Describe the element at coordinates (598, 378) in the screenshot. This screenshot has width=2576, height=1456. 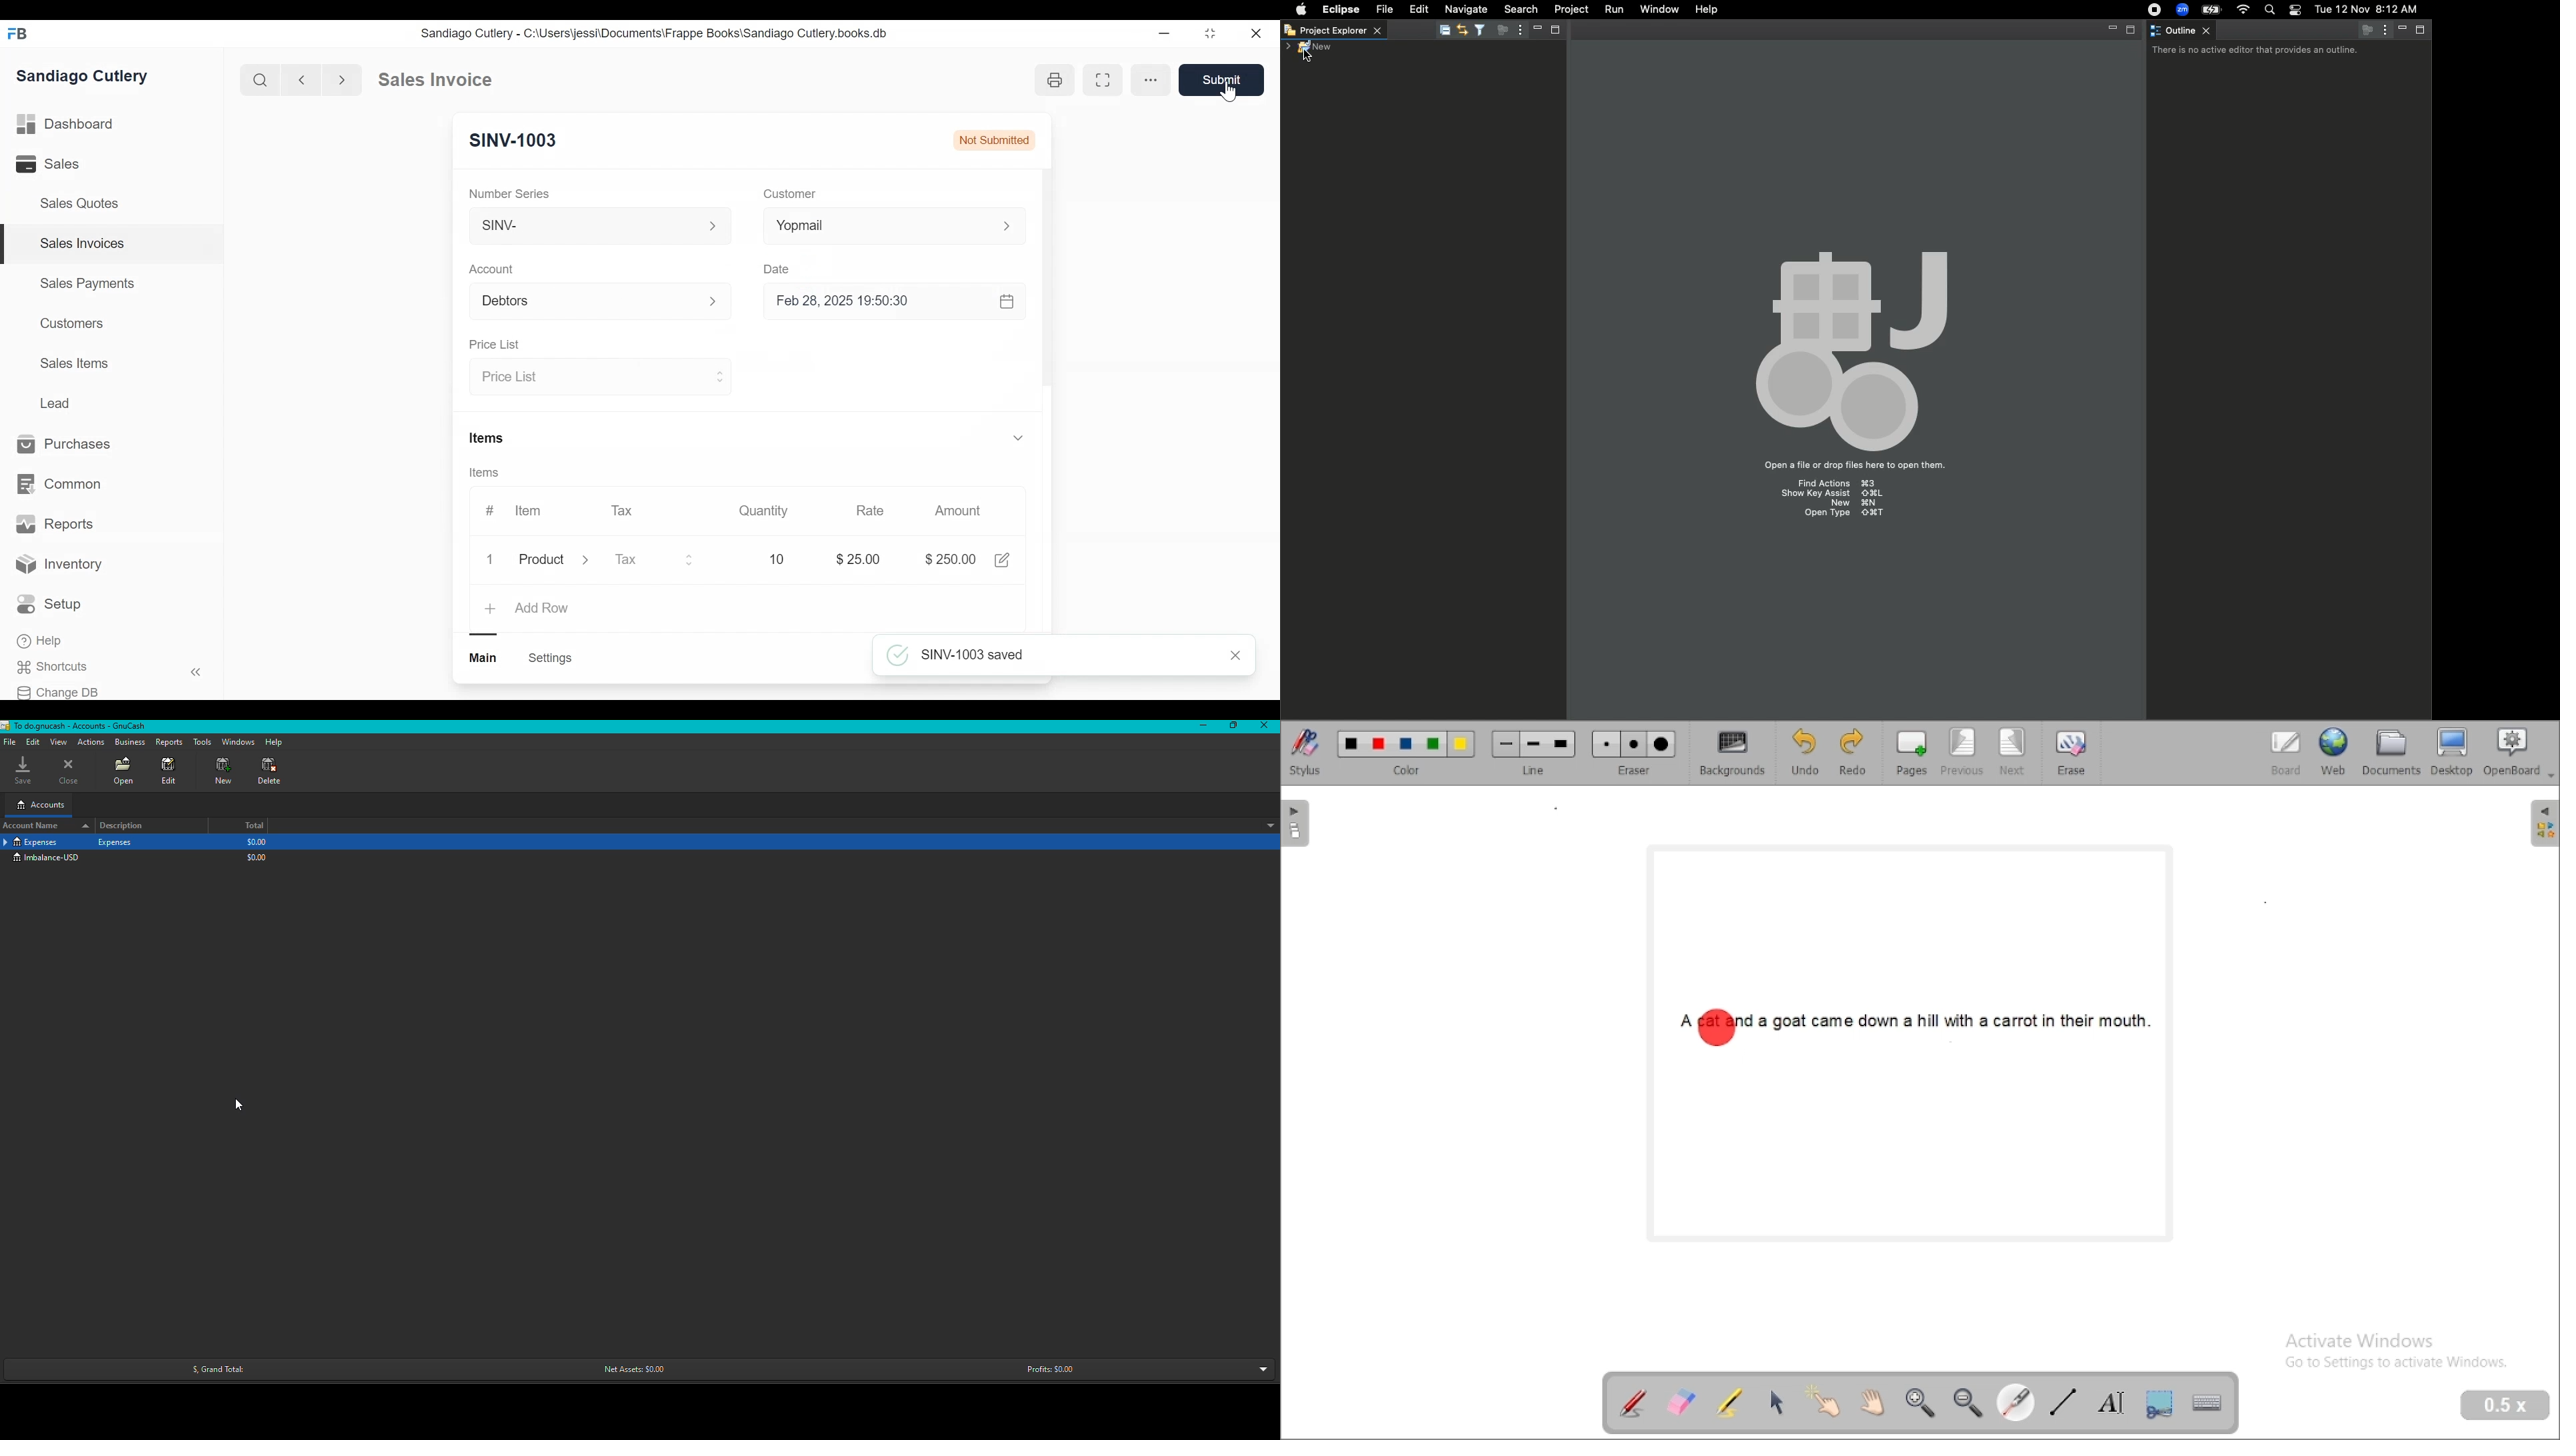
I see `Price List` at that location.